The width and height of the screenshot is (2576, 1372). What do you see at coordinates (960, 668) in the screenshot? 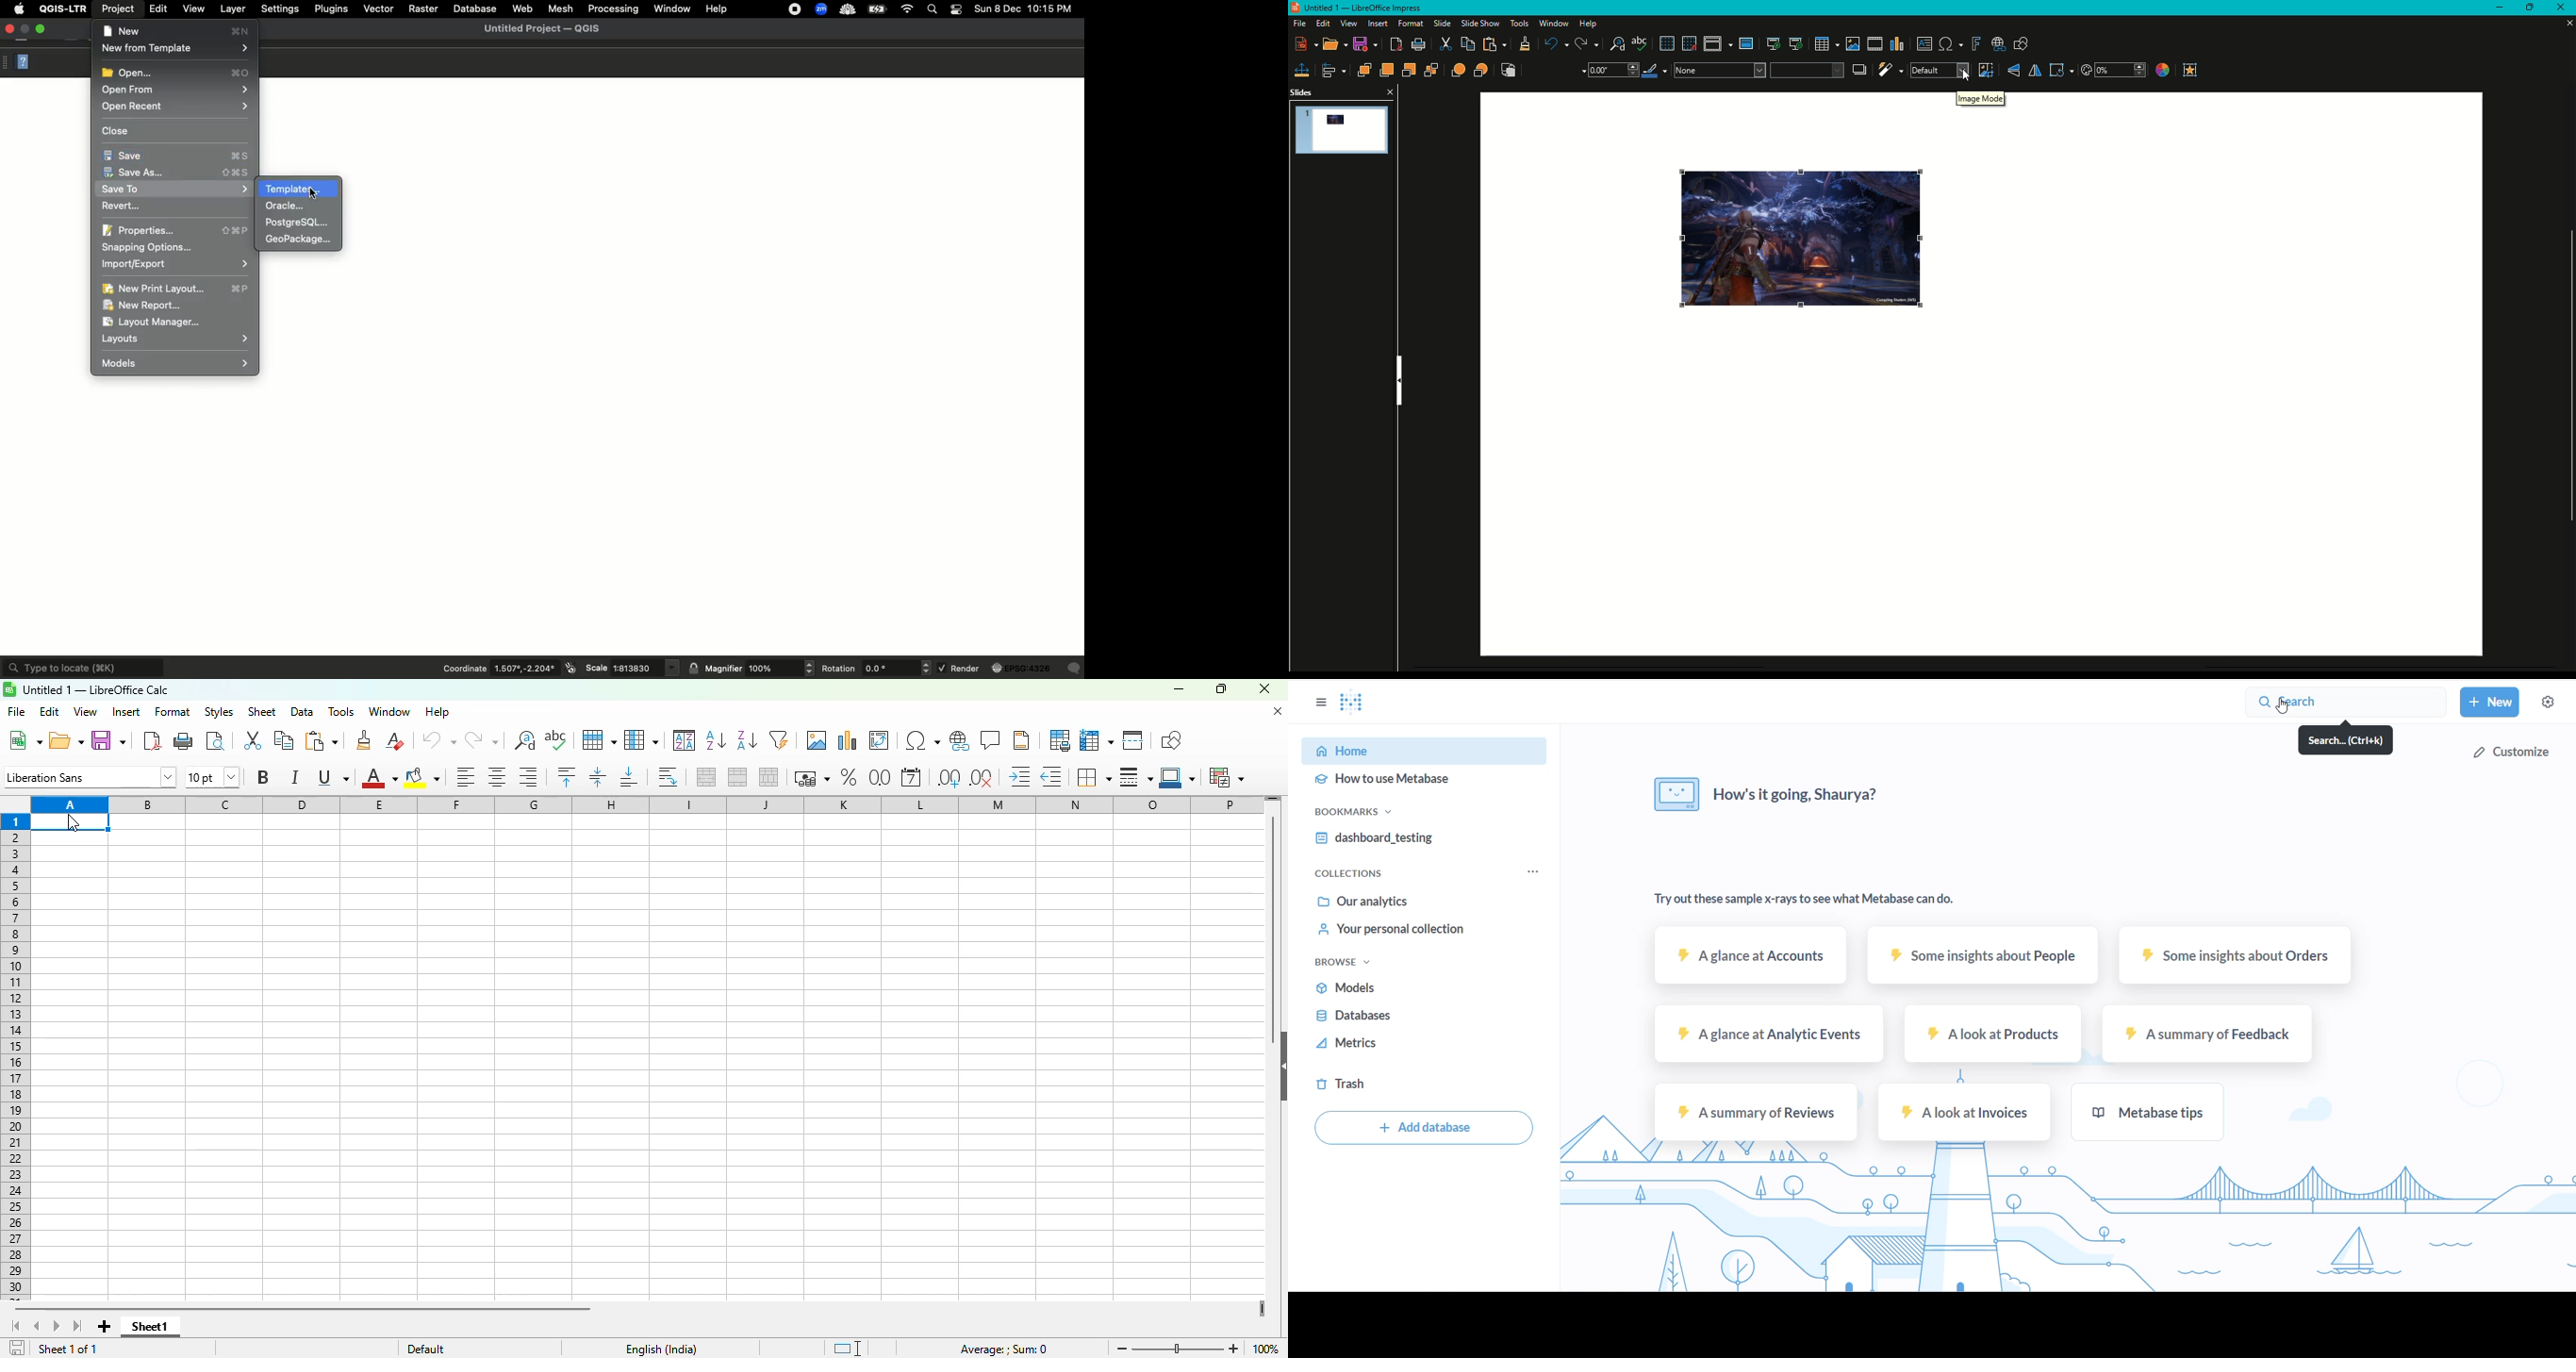
I see `Render` at bounding box center [960, 668].